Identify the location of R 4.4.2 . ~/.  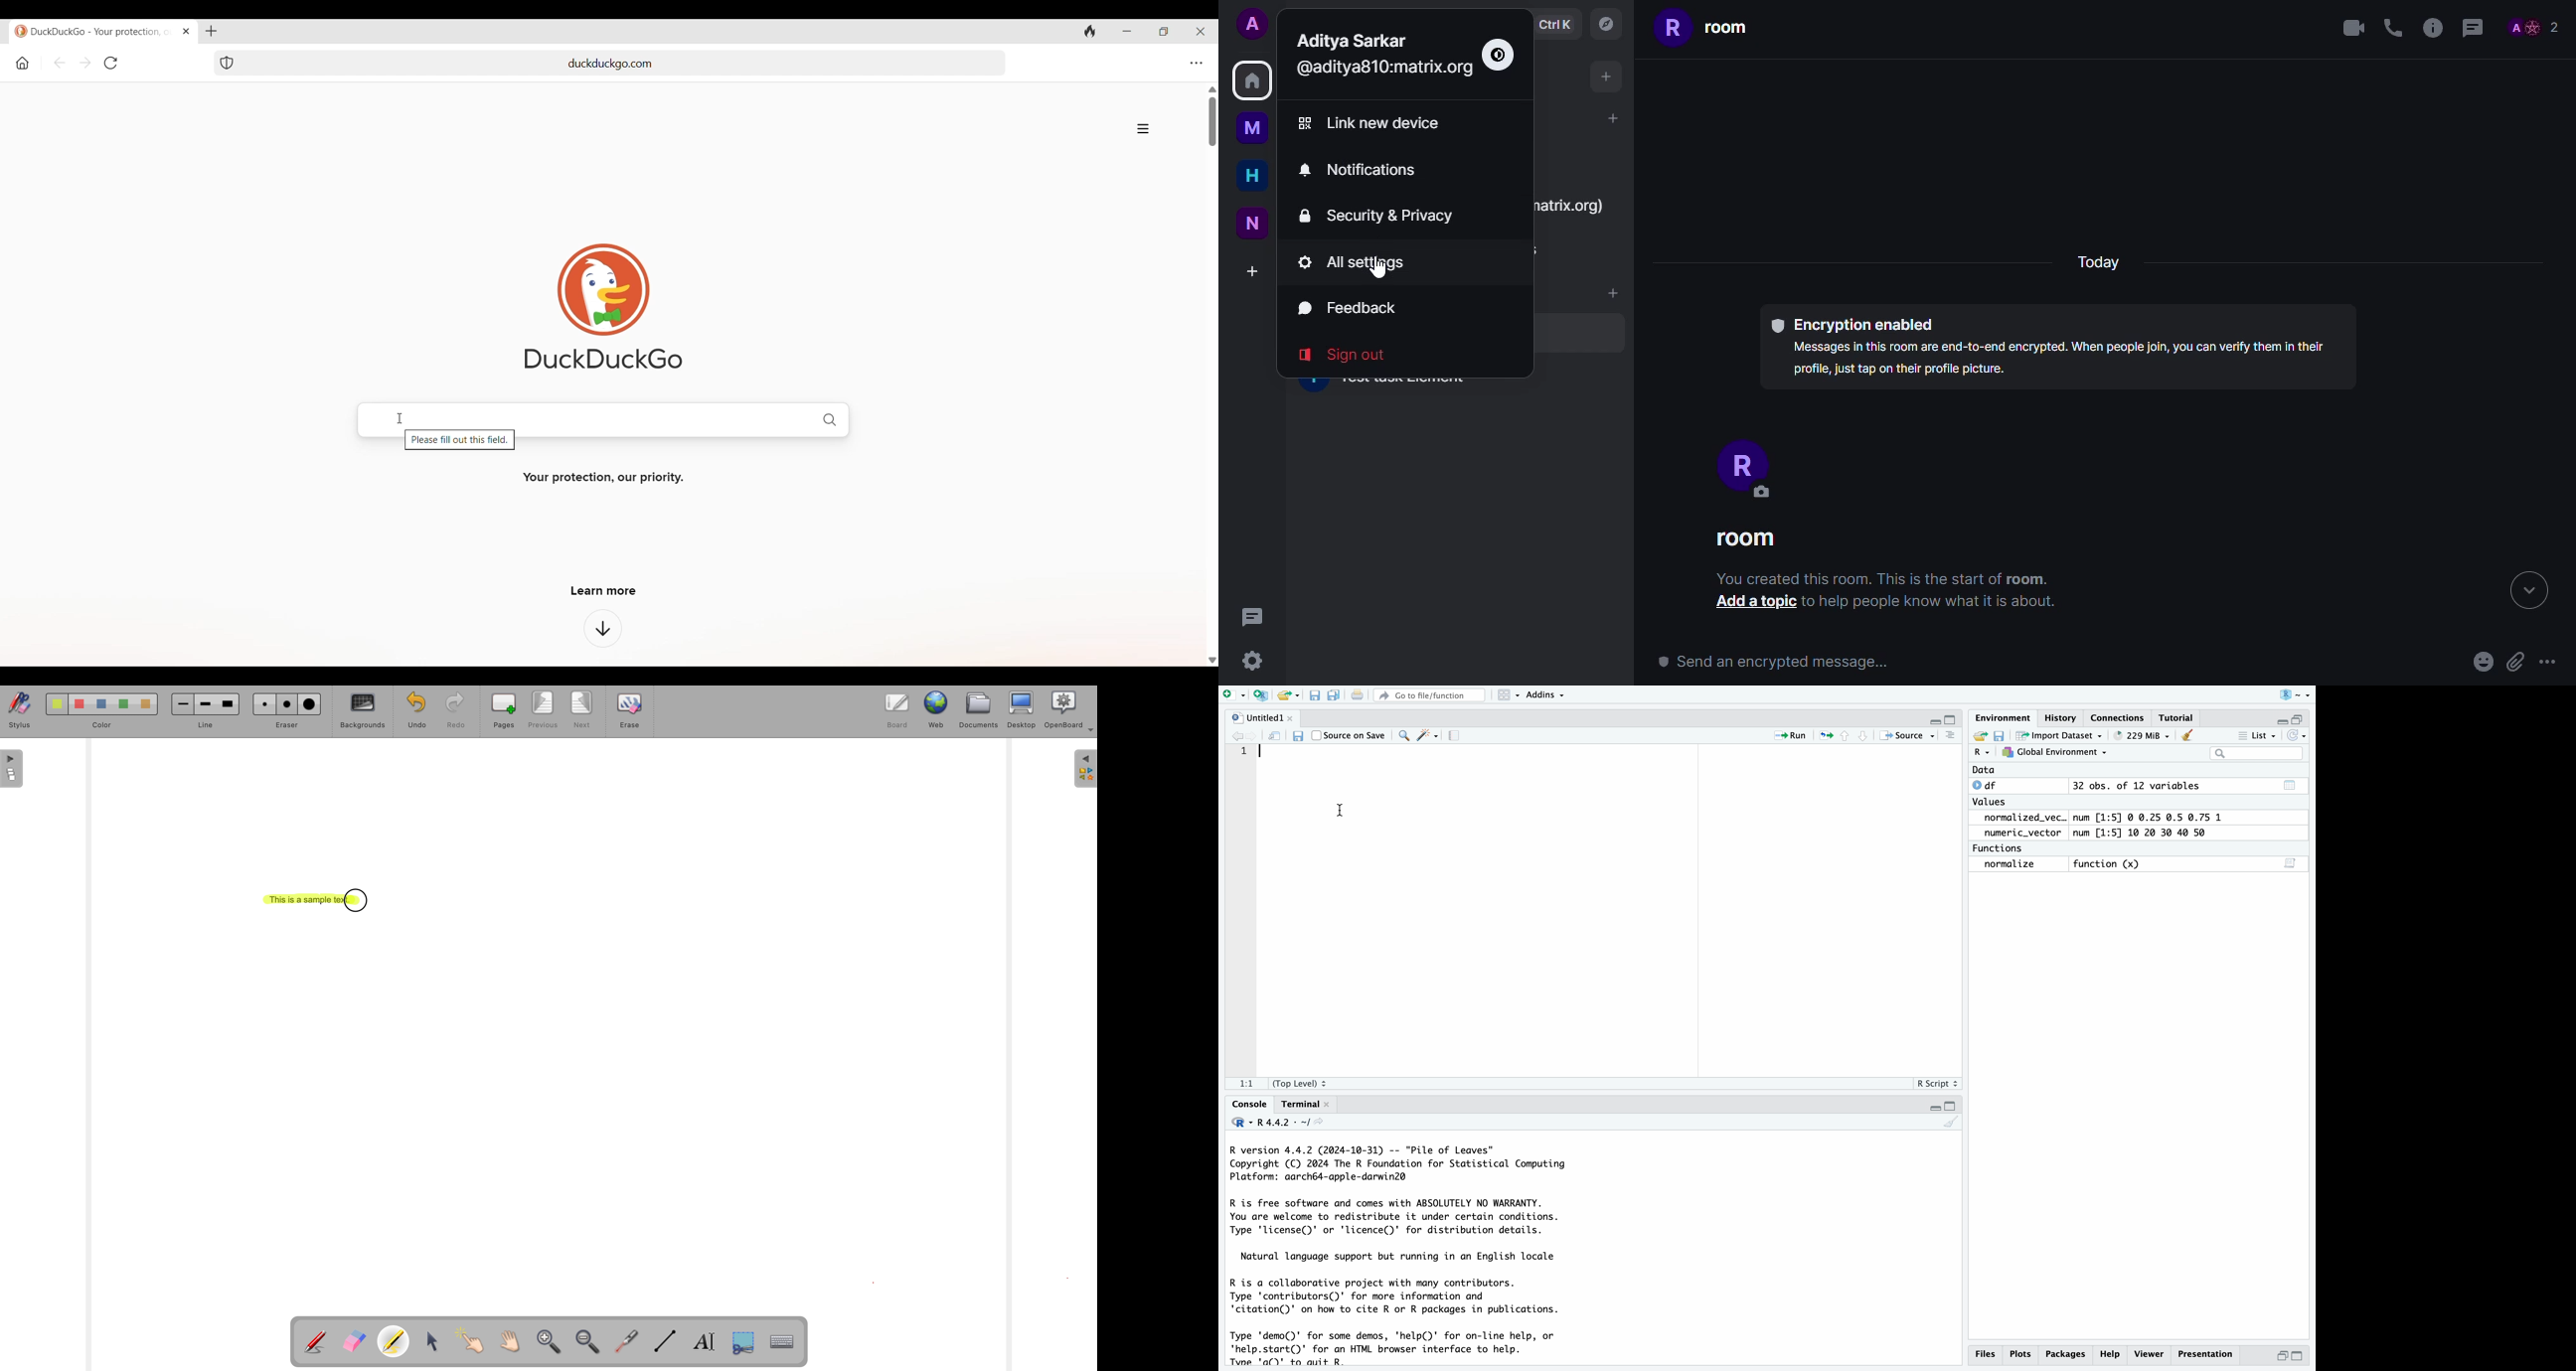
(1279, 1123).